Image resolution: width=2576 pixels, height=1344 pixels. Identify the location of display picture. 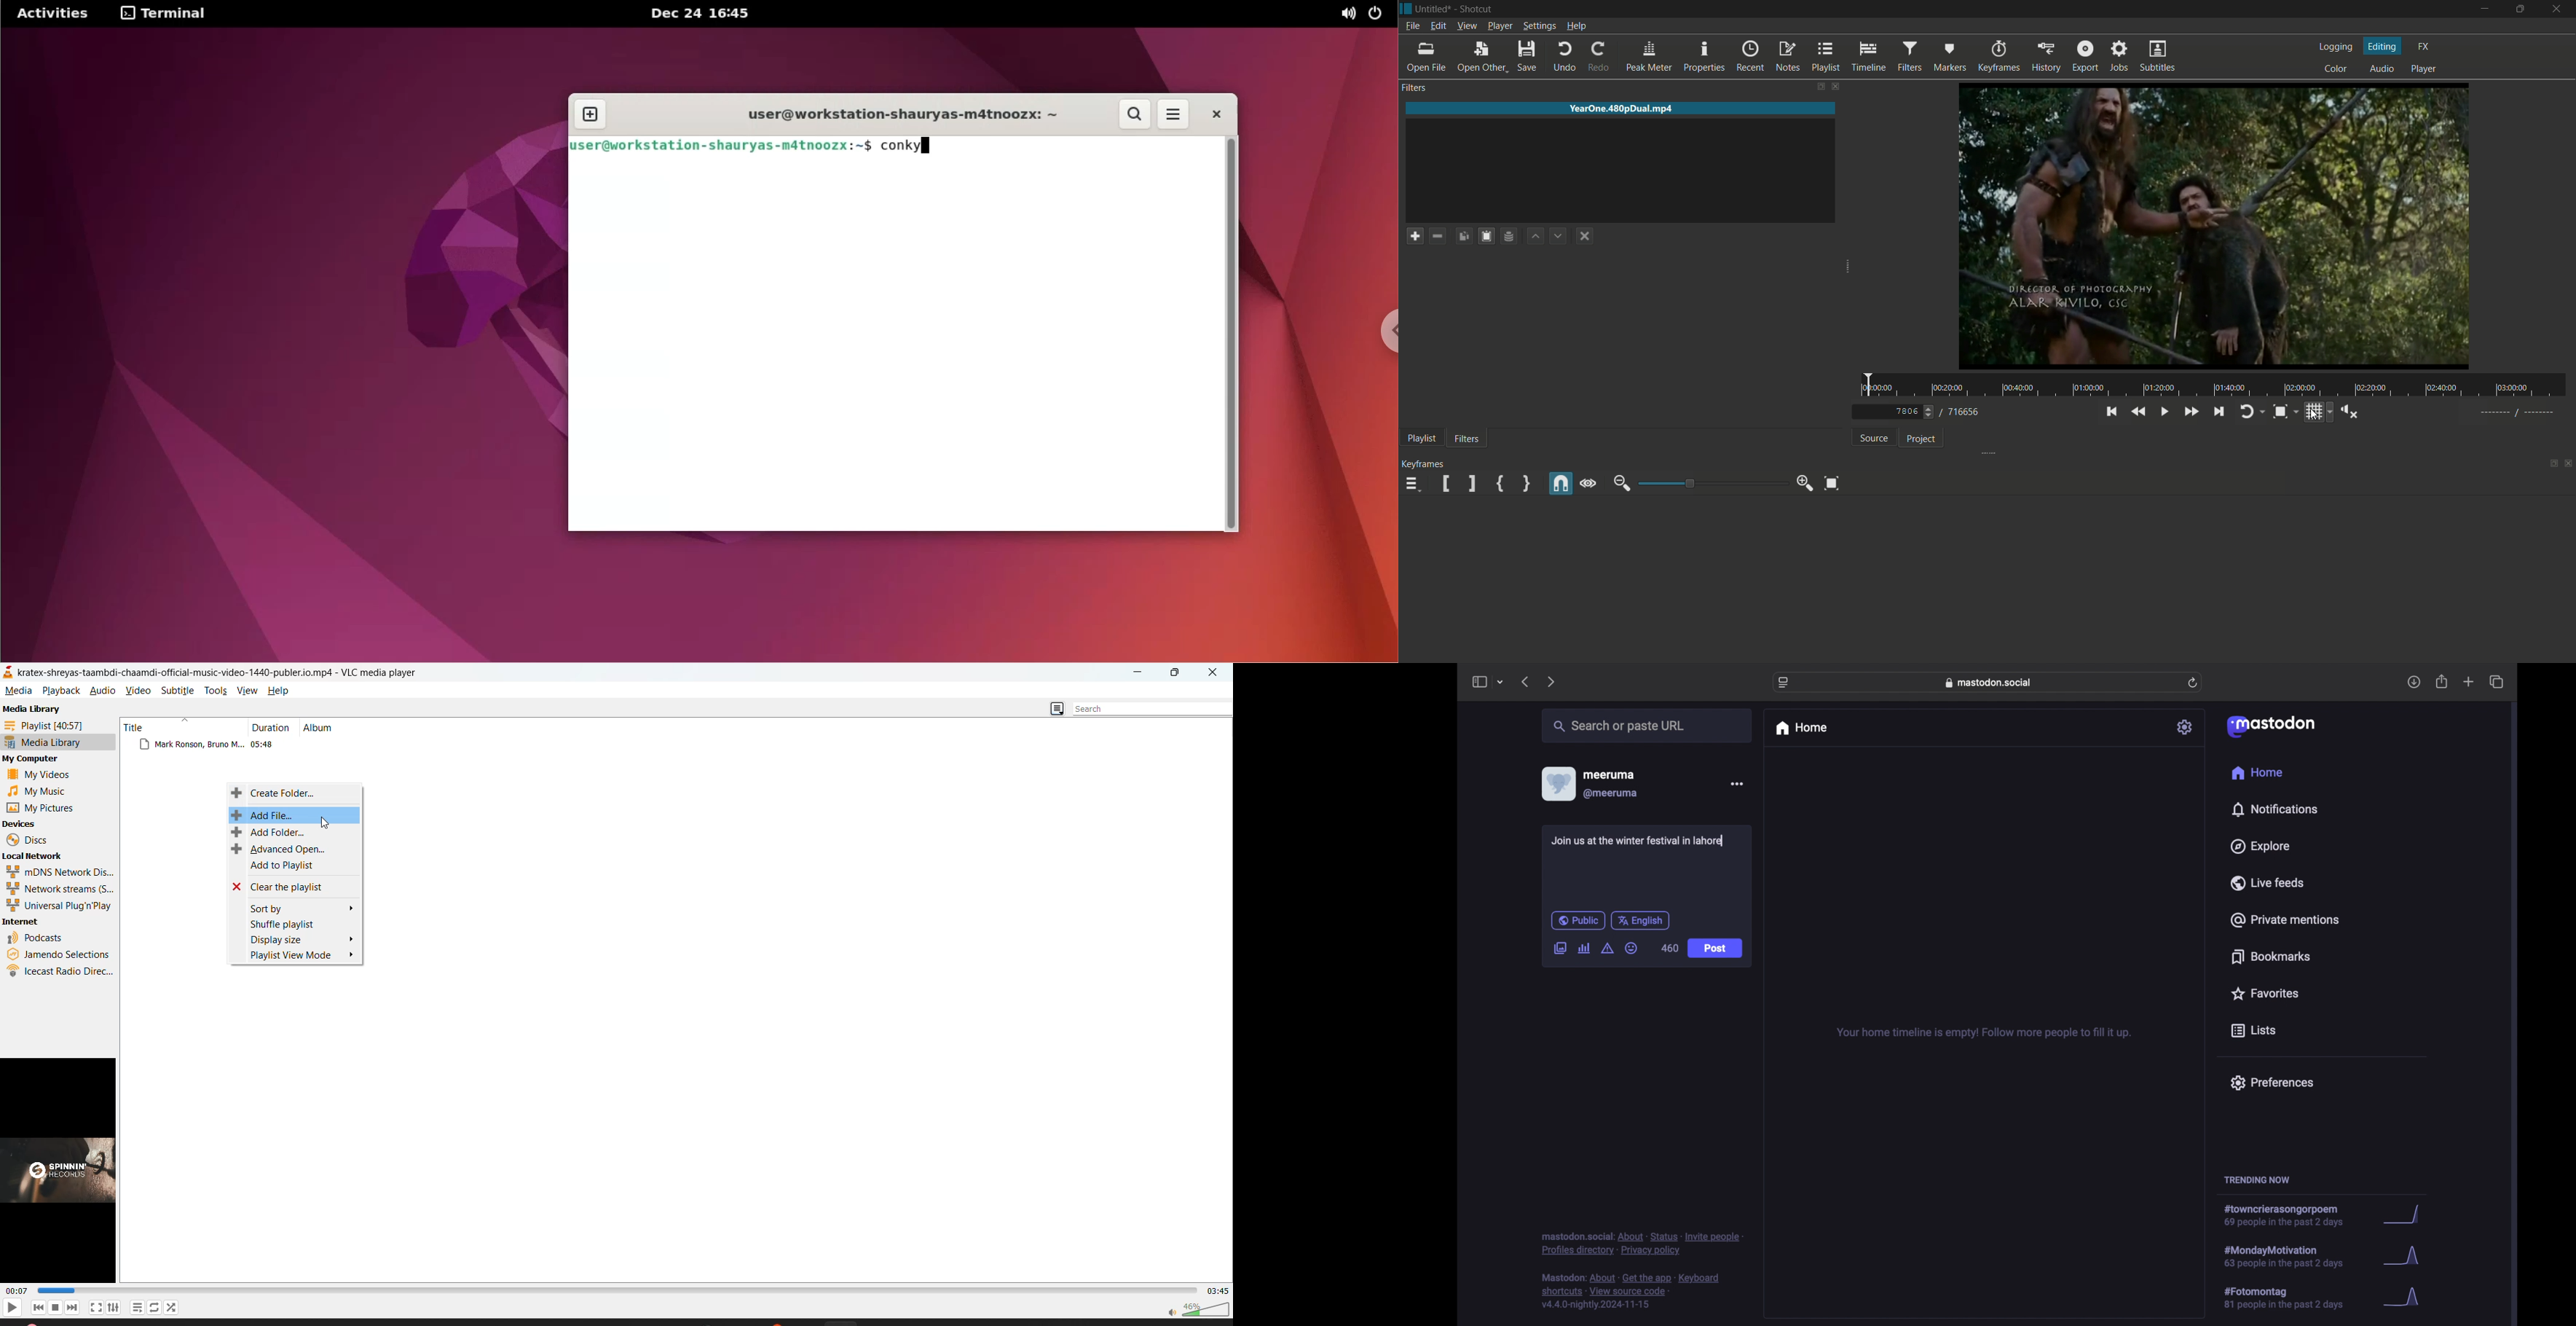
(1557, 783).